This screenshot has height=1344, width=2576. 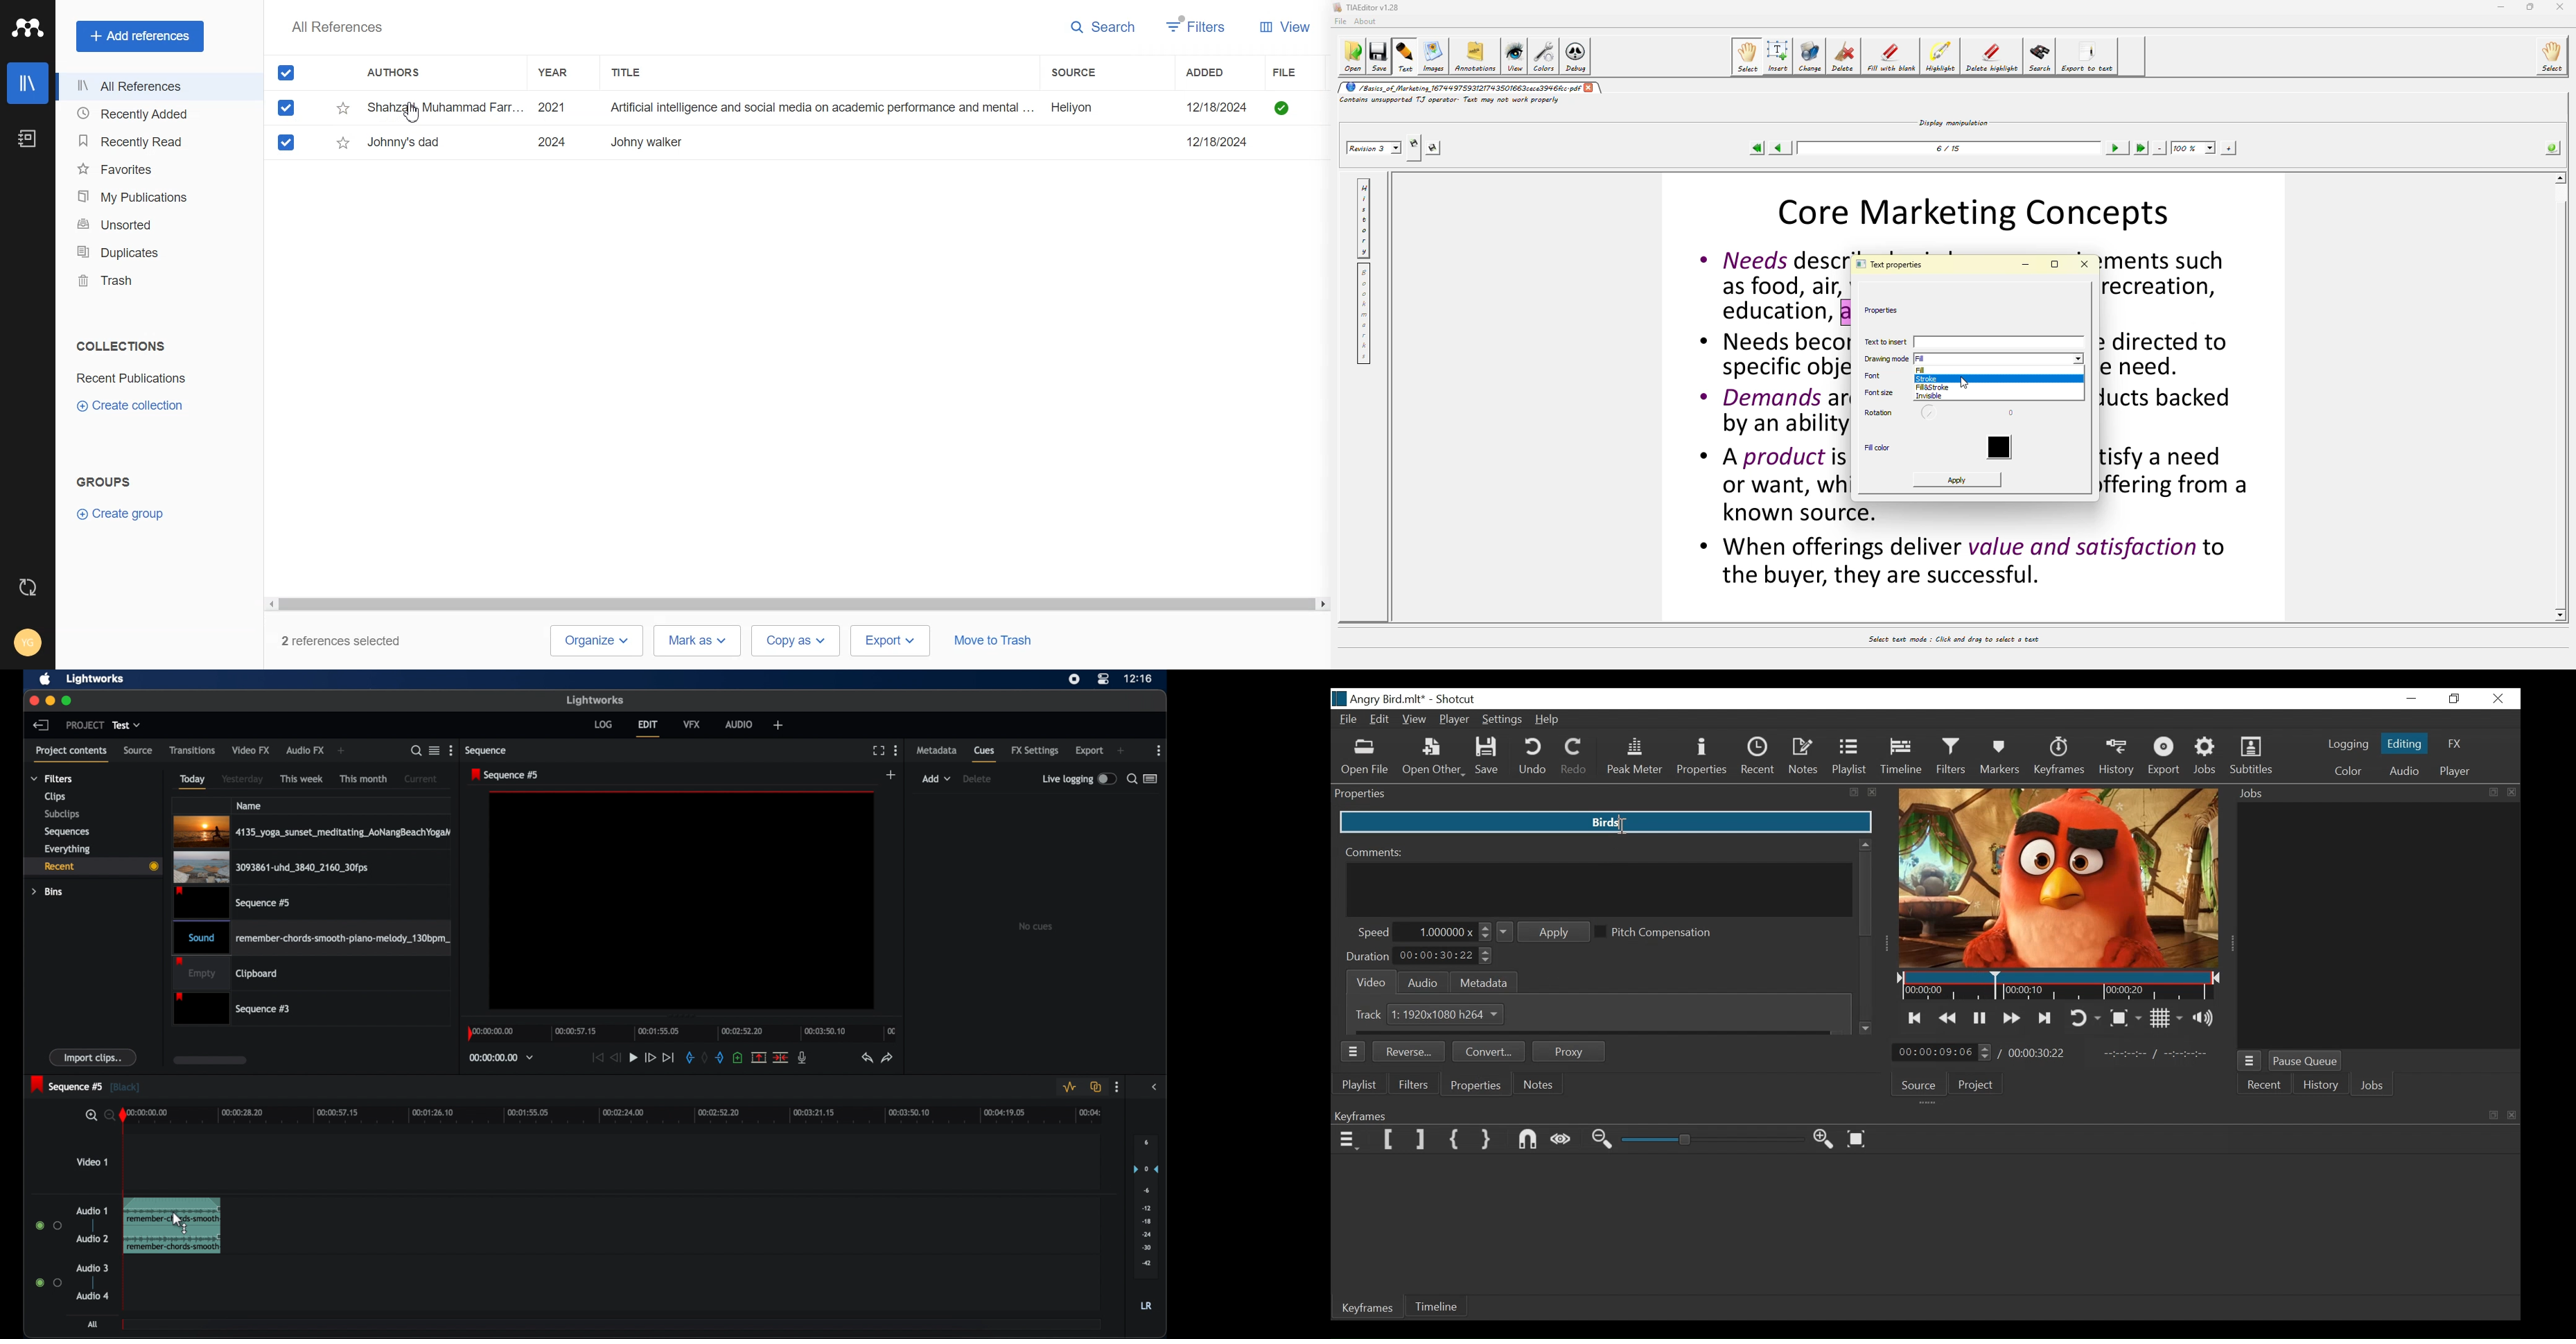 I want to click on clipboard, so click(x=226, y=973).